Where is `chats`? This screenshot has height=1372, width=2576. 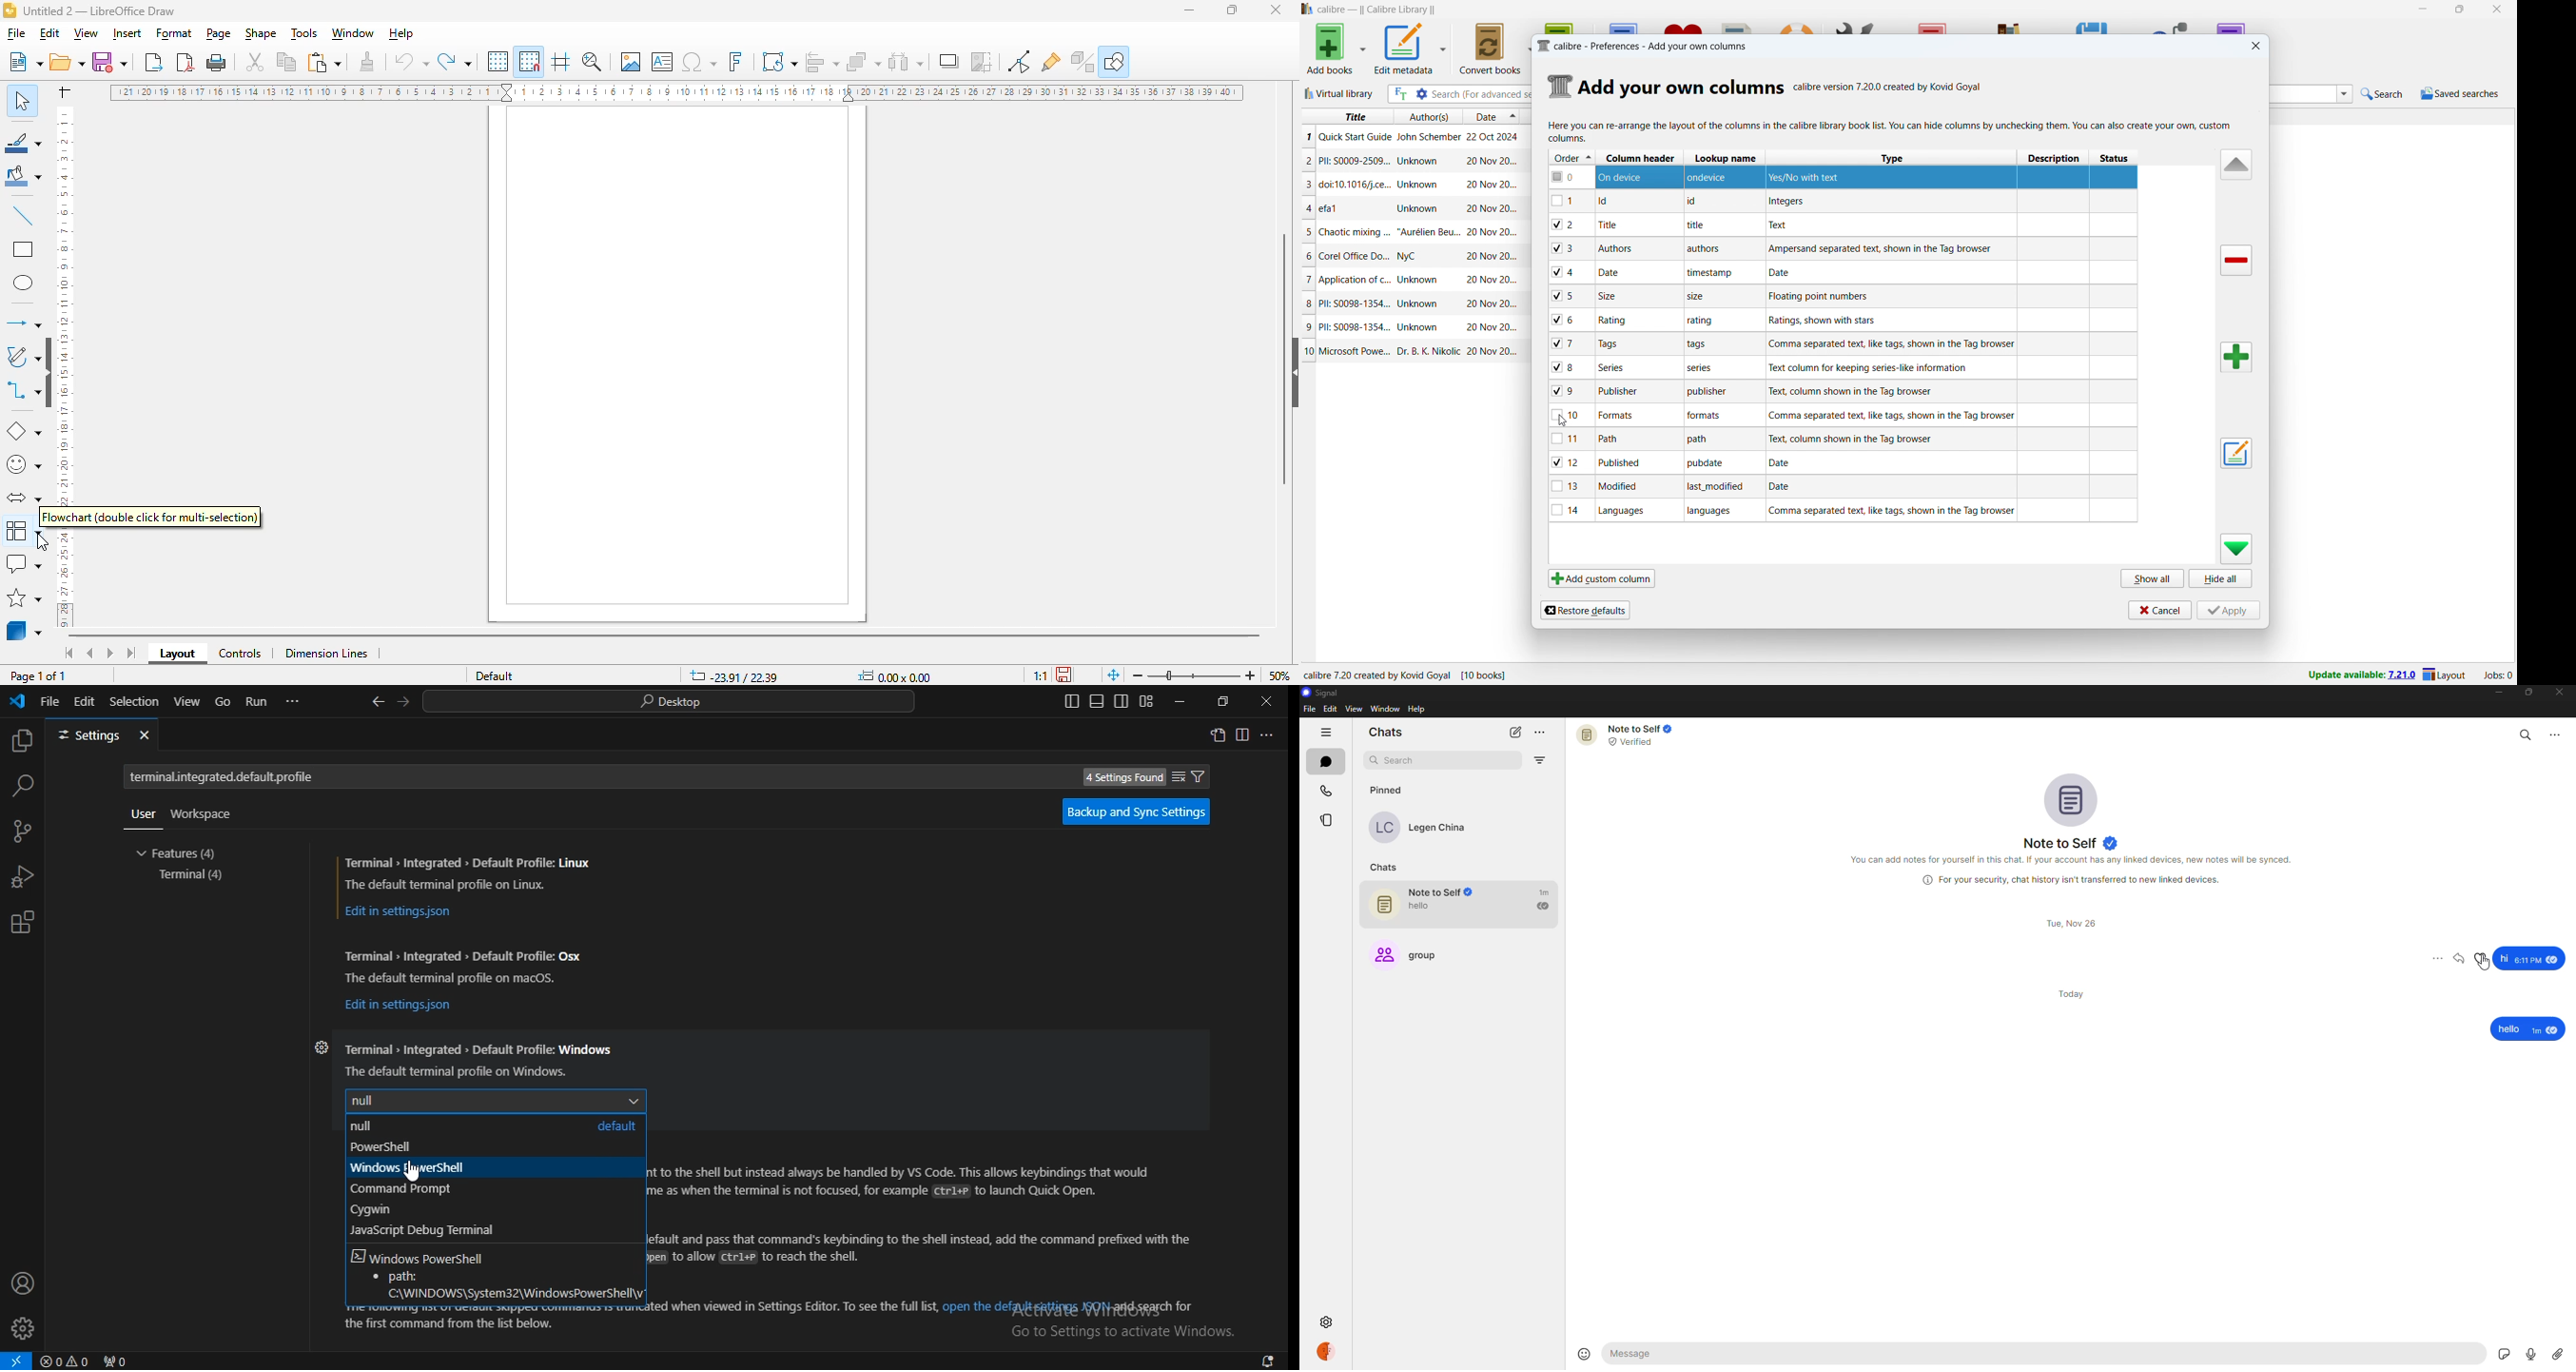 chats is located at coordinates (1387, 867).